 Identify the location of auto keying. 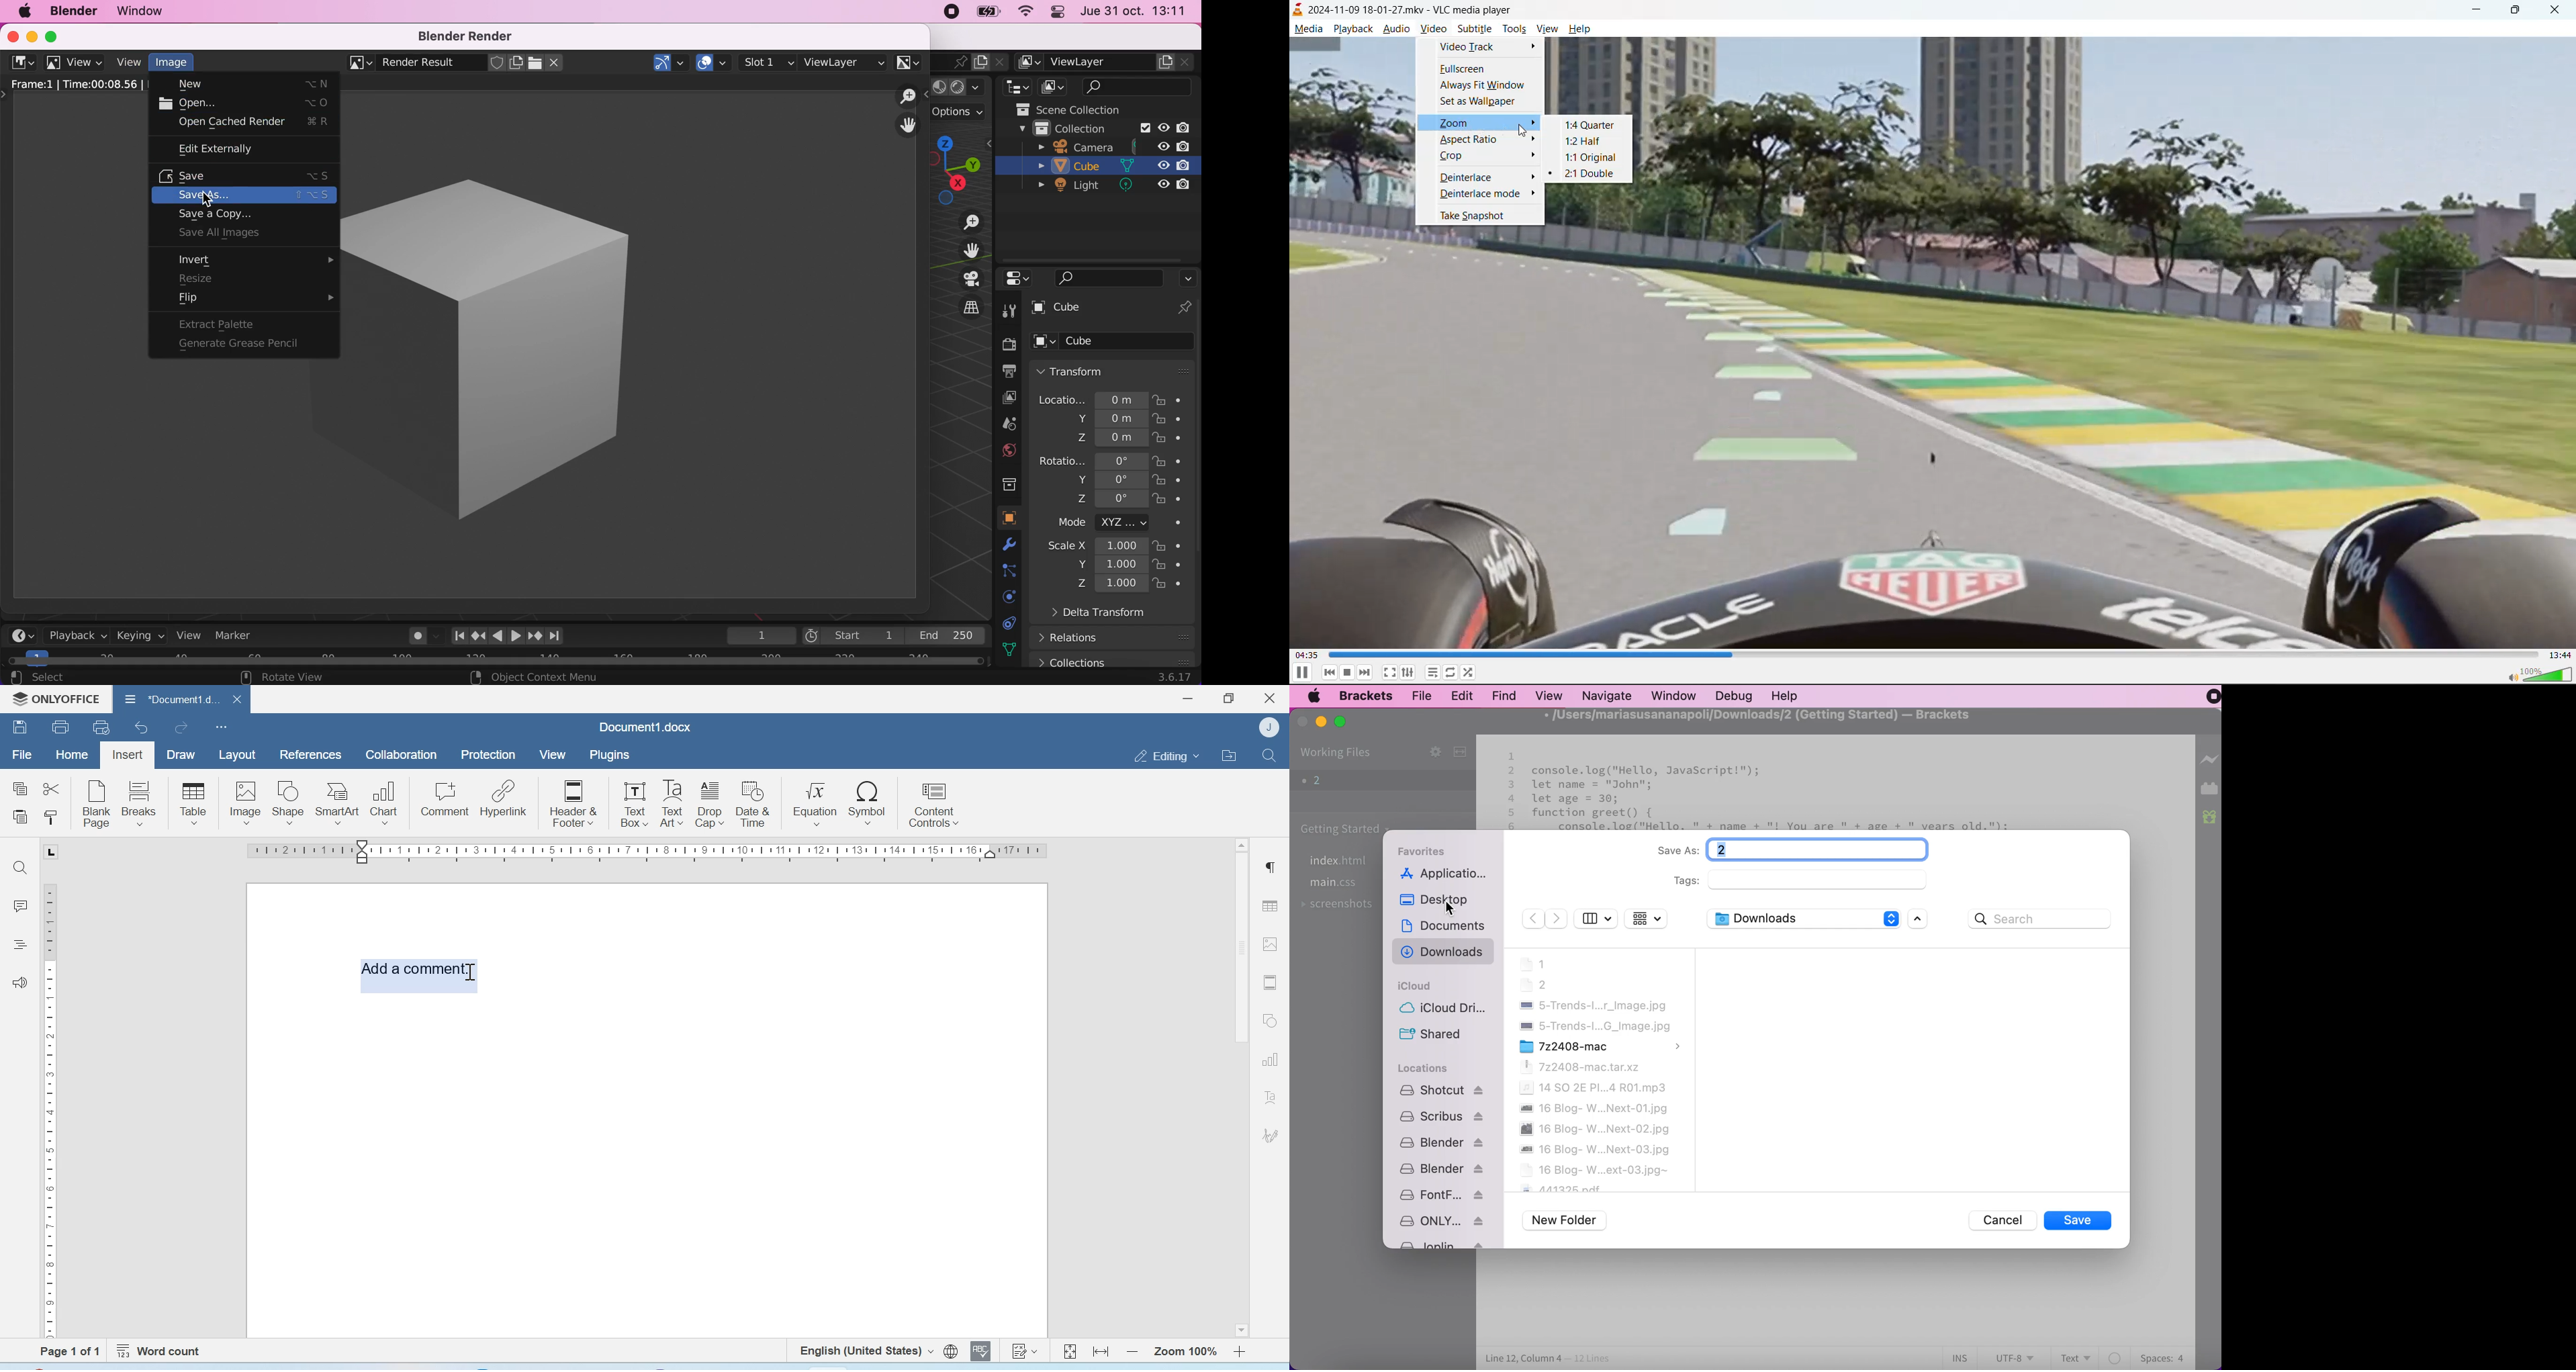
(417, 638).